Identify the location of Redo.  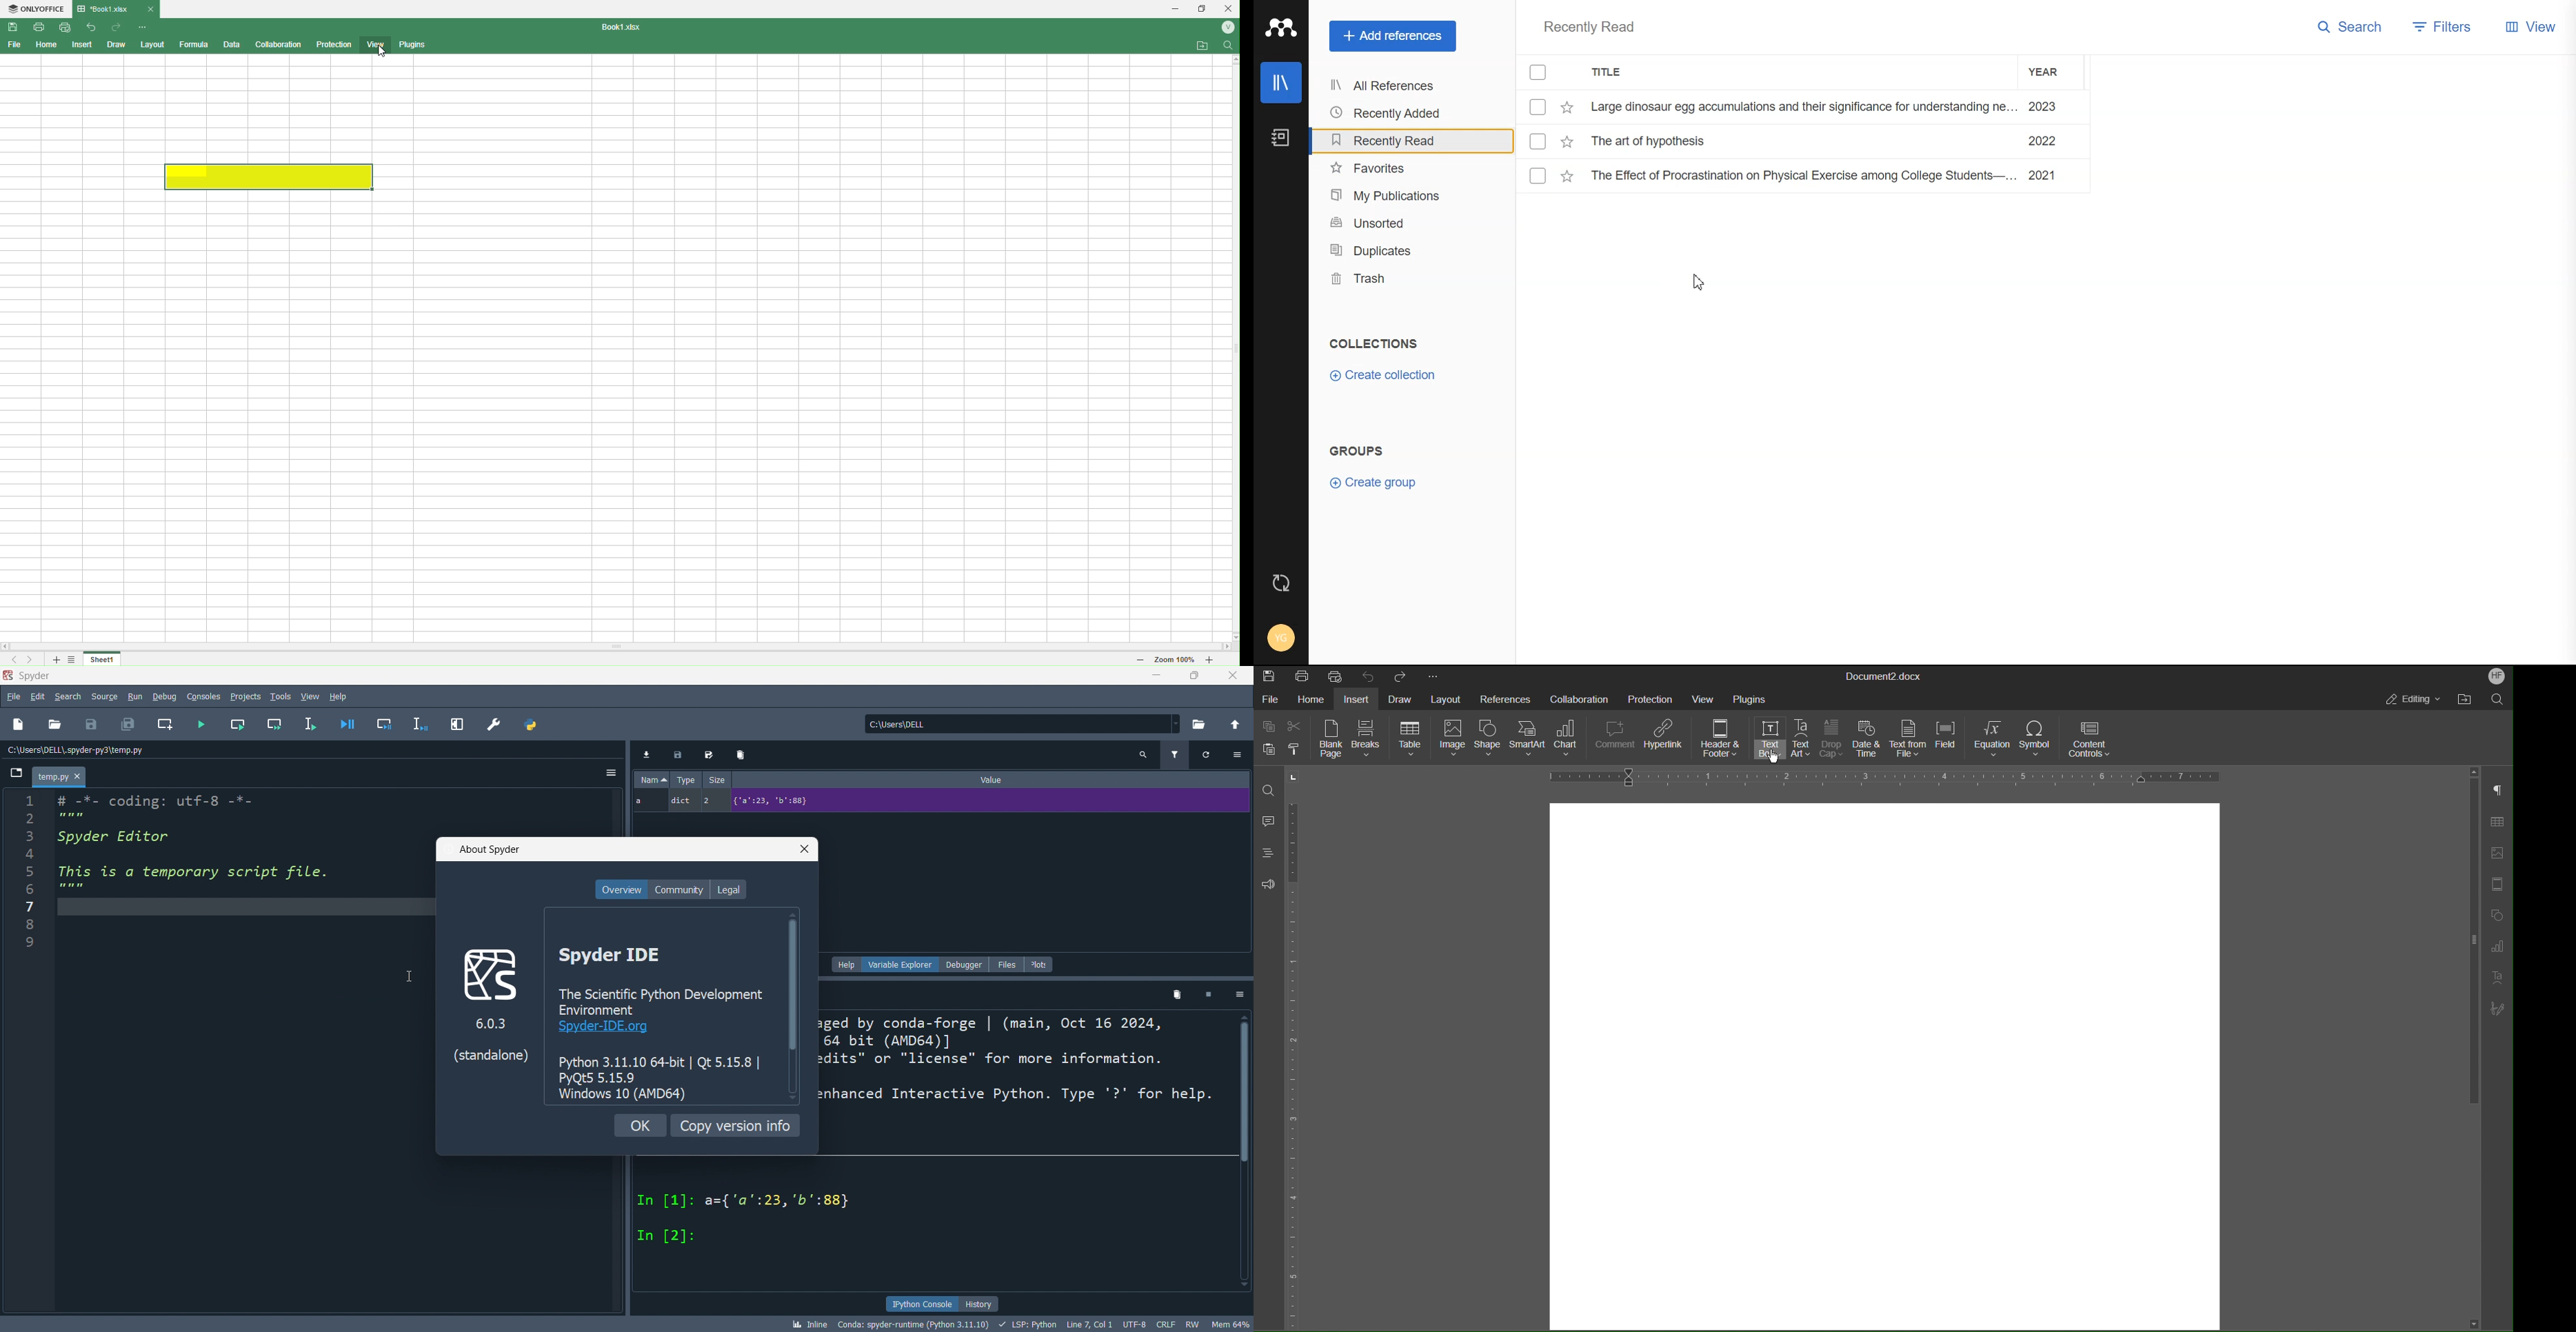
(114, 26).